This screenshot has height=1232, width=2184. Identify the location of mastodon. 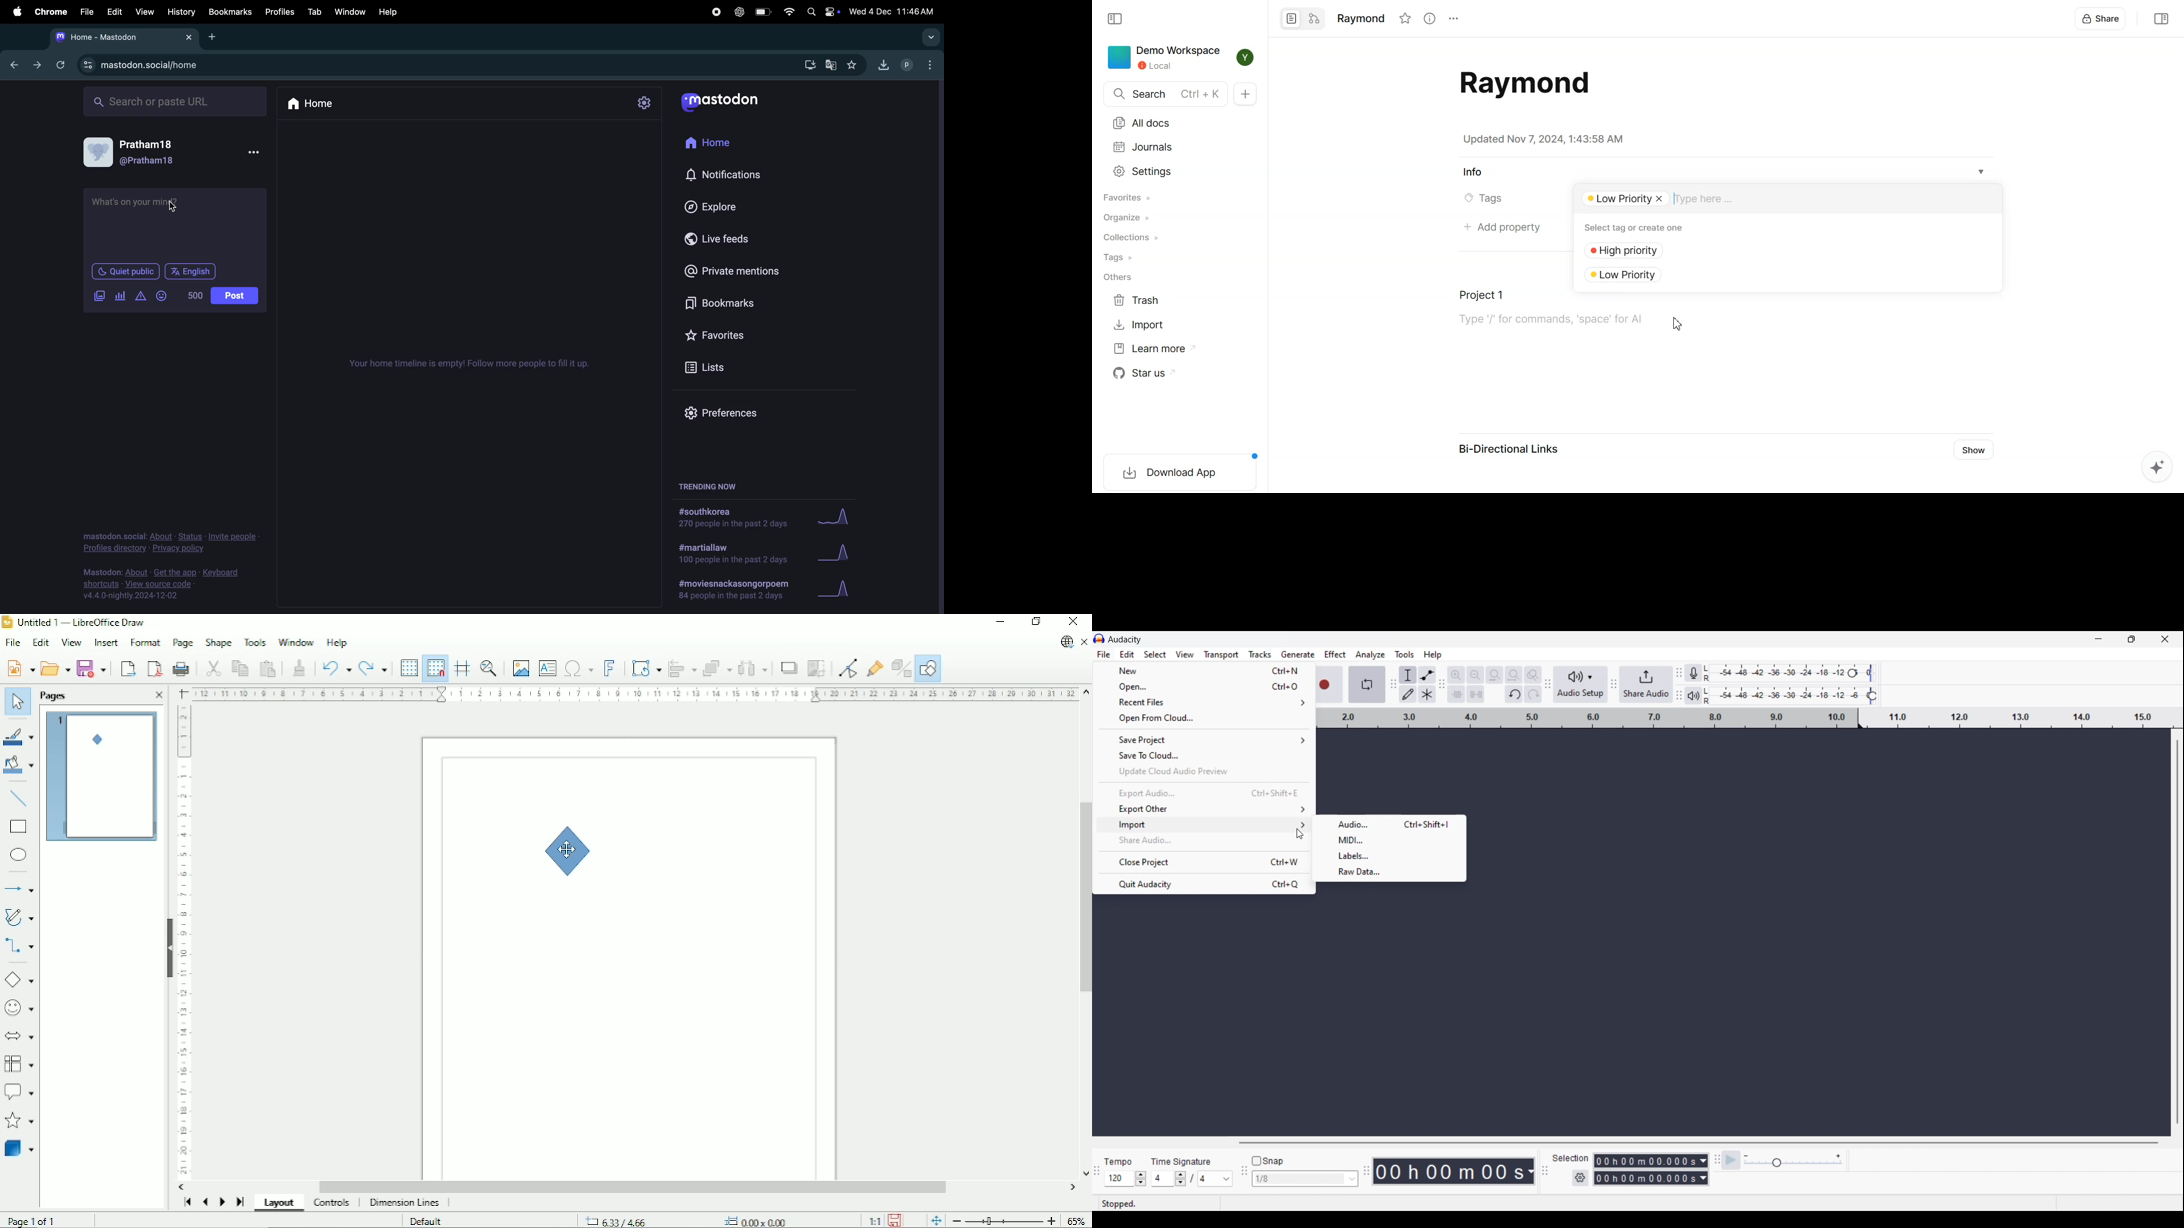
(122, 38).